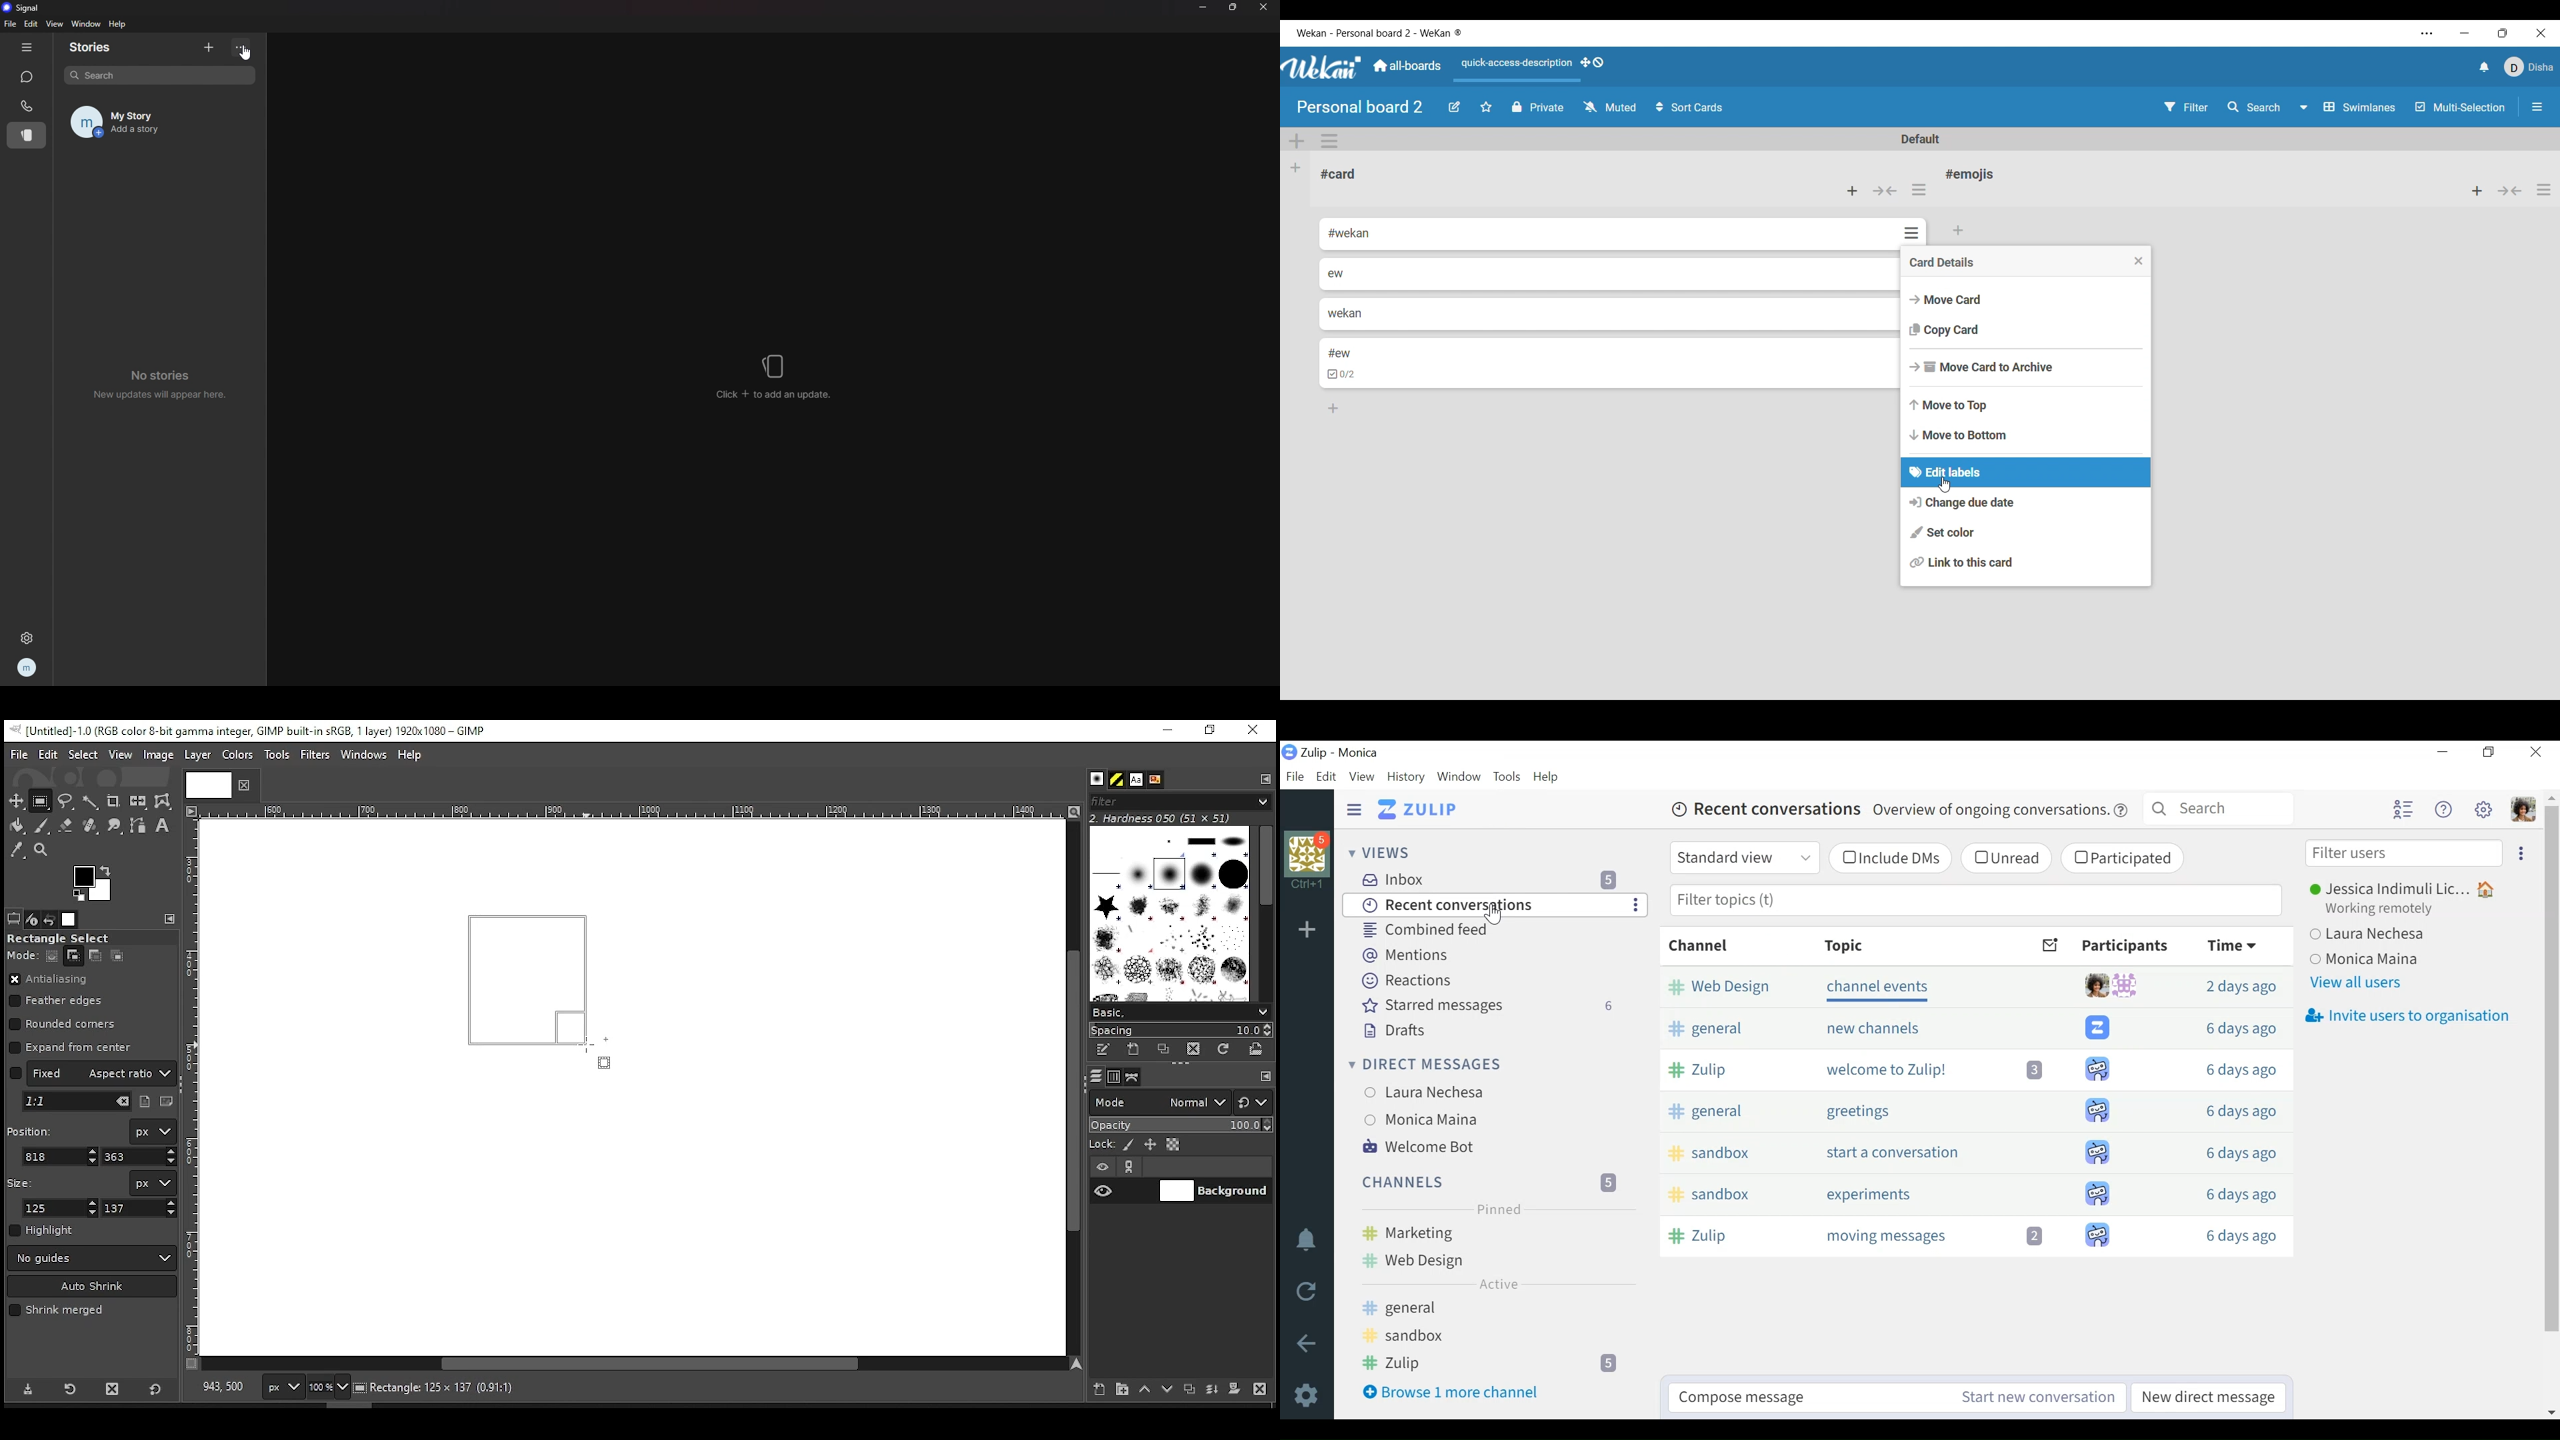  Describe the element at coordinates (1169, 913) in the screenshot. I see `brushes` at that location.